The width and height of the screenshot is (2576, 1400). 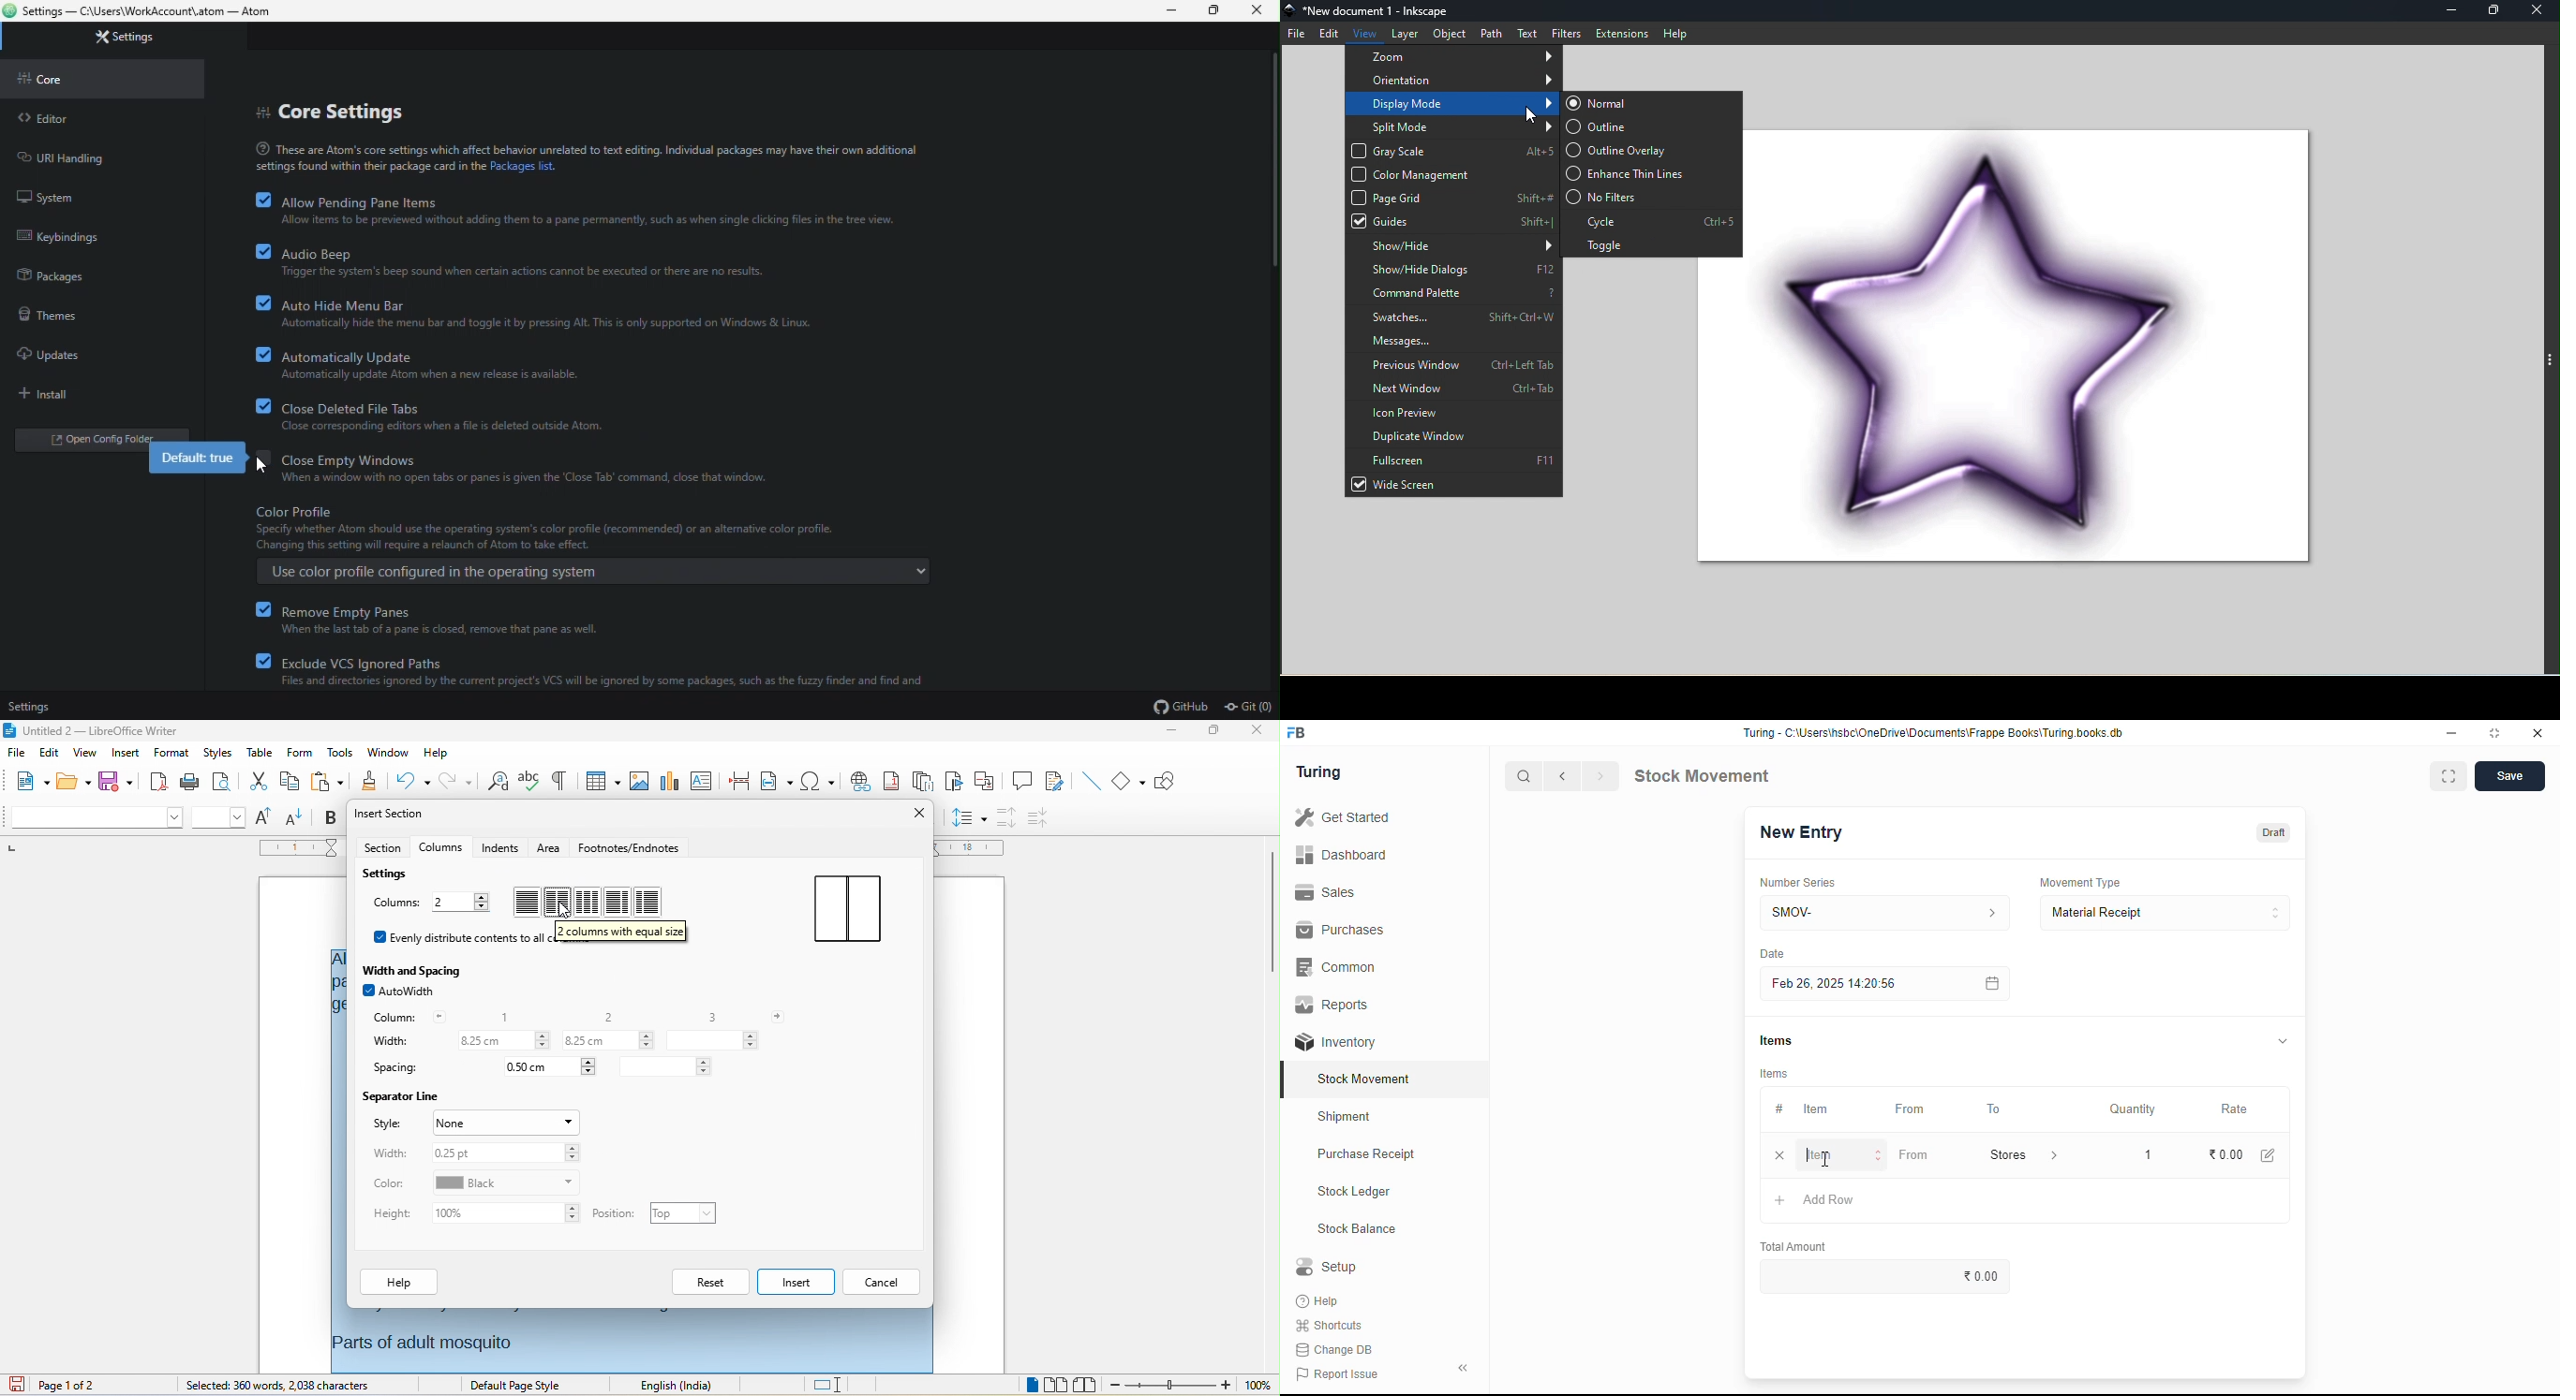 I want to click on stock movement, so click(x=1365, y=1079).